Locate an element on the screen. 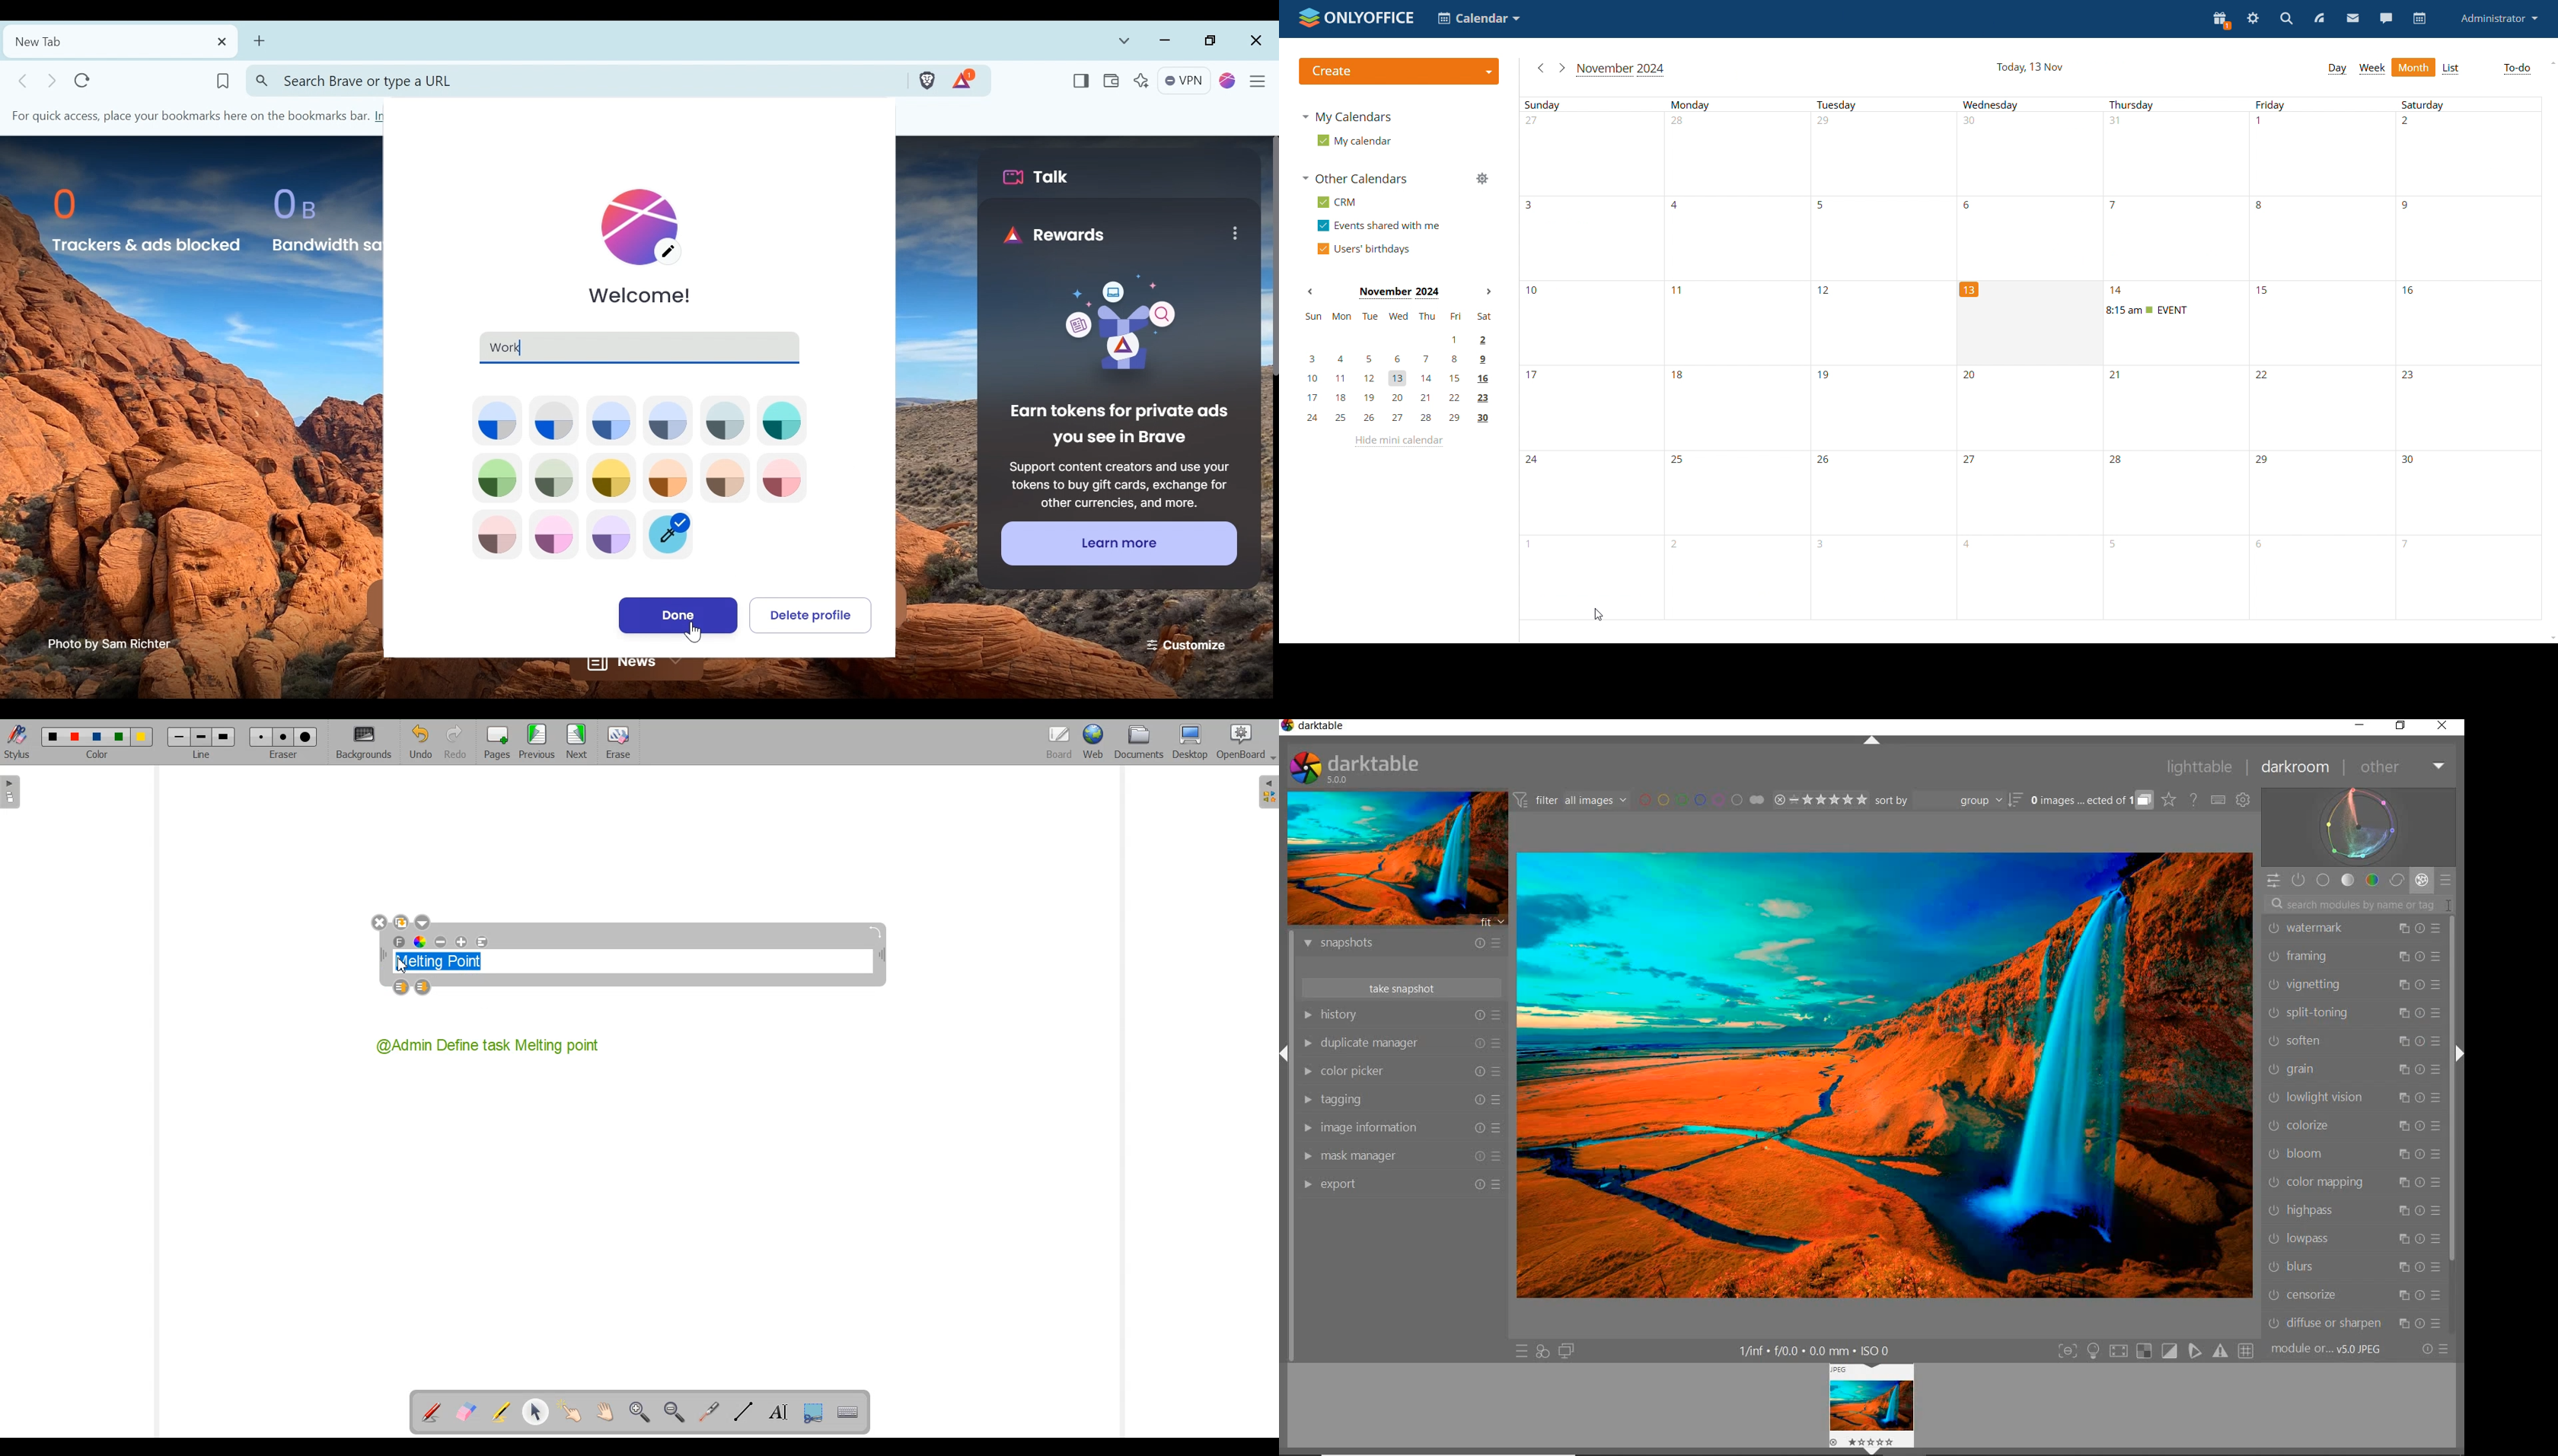 The image size is (2576, 1456). Stylus is located at coordinates (19, 743).